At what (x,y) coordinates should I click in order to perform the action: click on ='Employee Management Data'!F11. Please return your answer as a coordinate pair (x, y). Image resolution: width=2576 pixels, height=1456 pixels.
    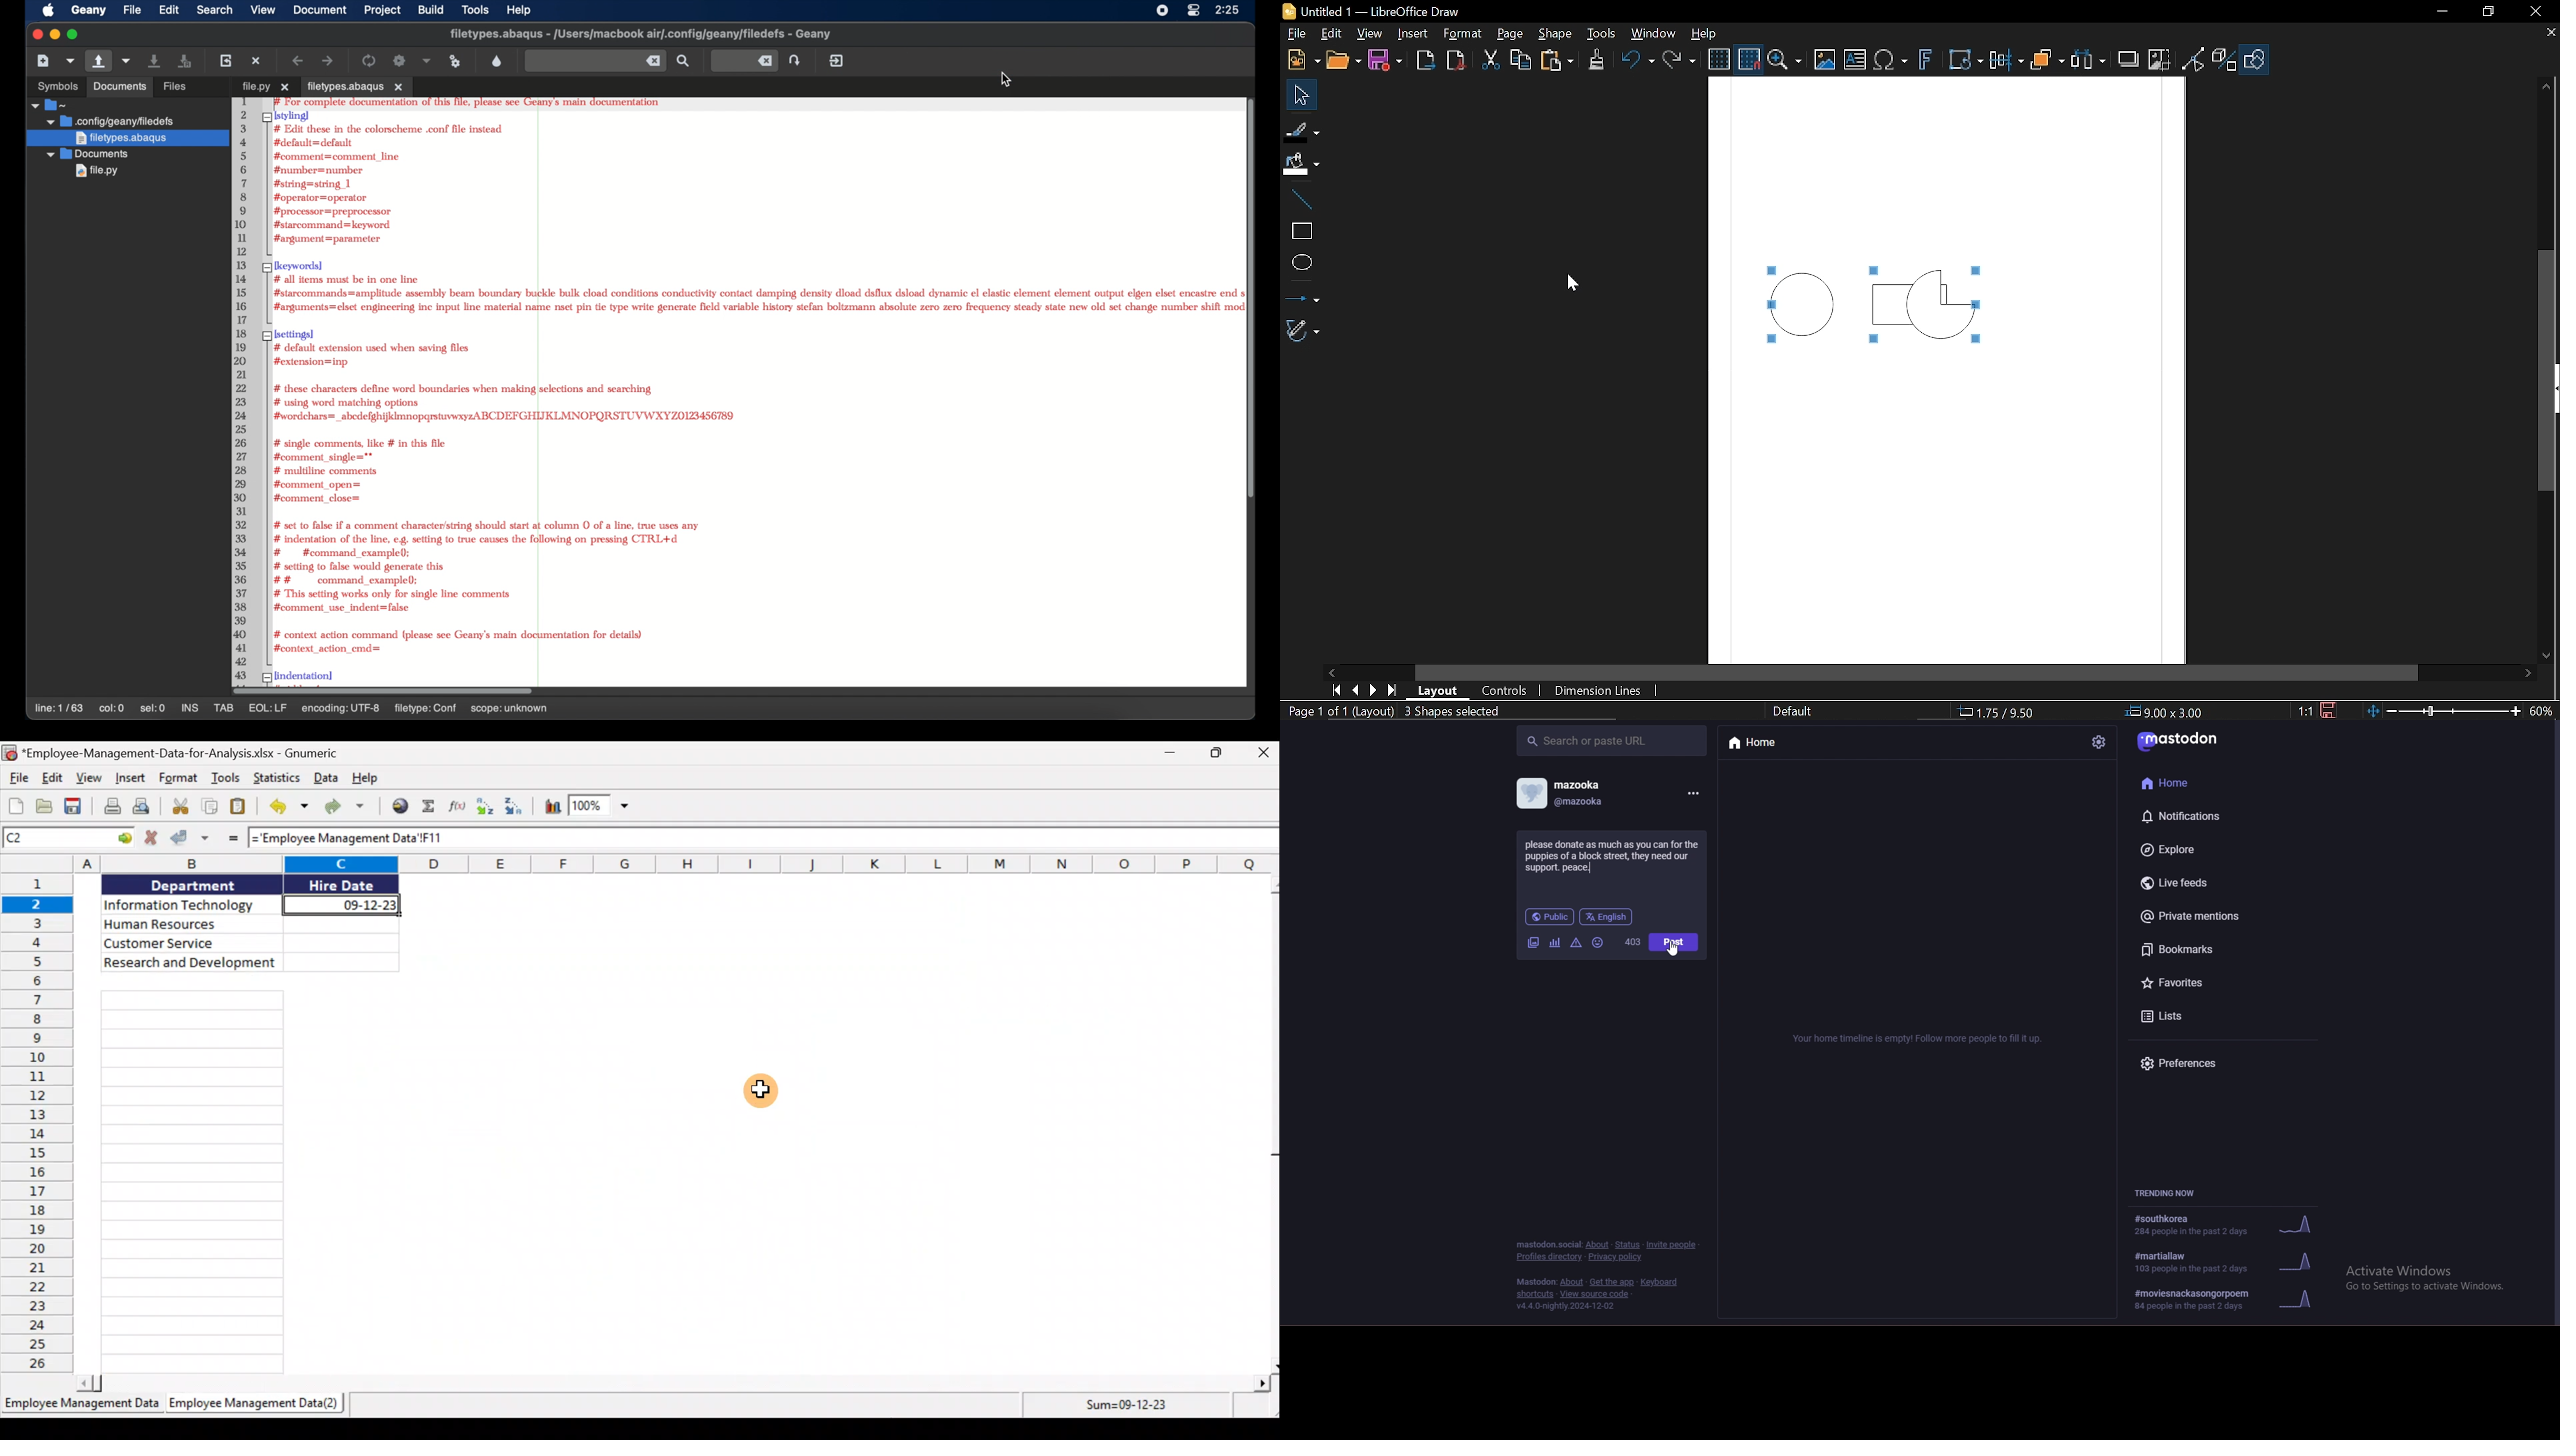
    Looking at the image, I should click on (386, 839).